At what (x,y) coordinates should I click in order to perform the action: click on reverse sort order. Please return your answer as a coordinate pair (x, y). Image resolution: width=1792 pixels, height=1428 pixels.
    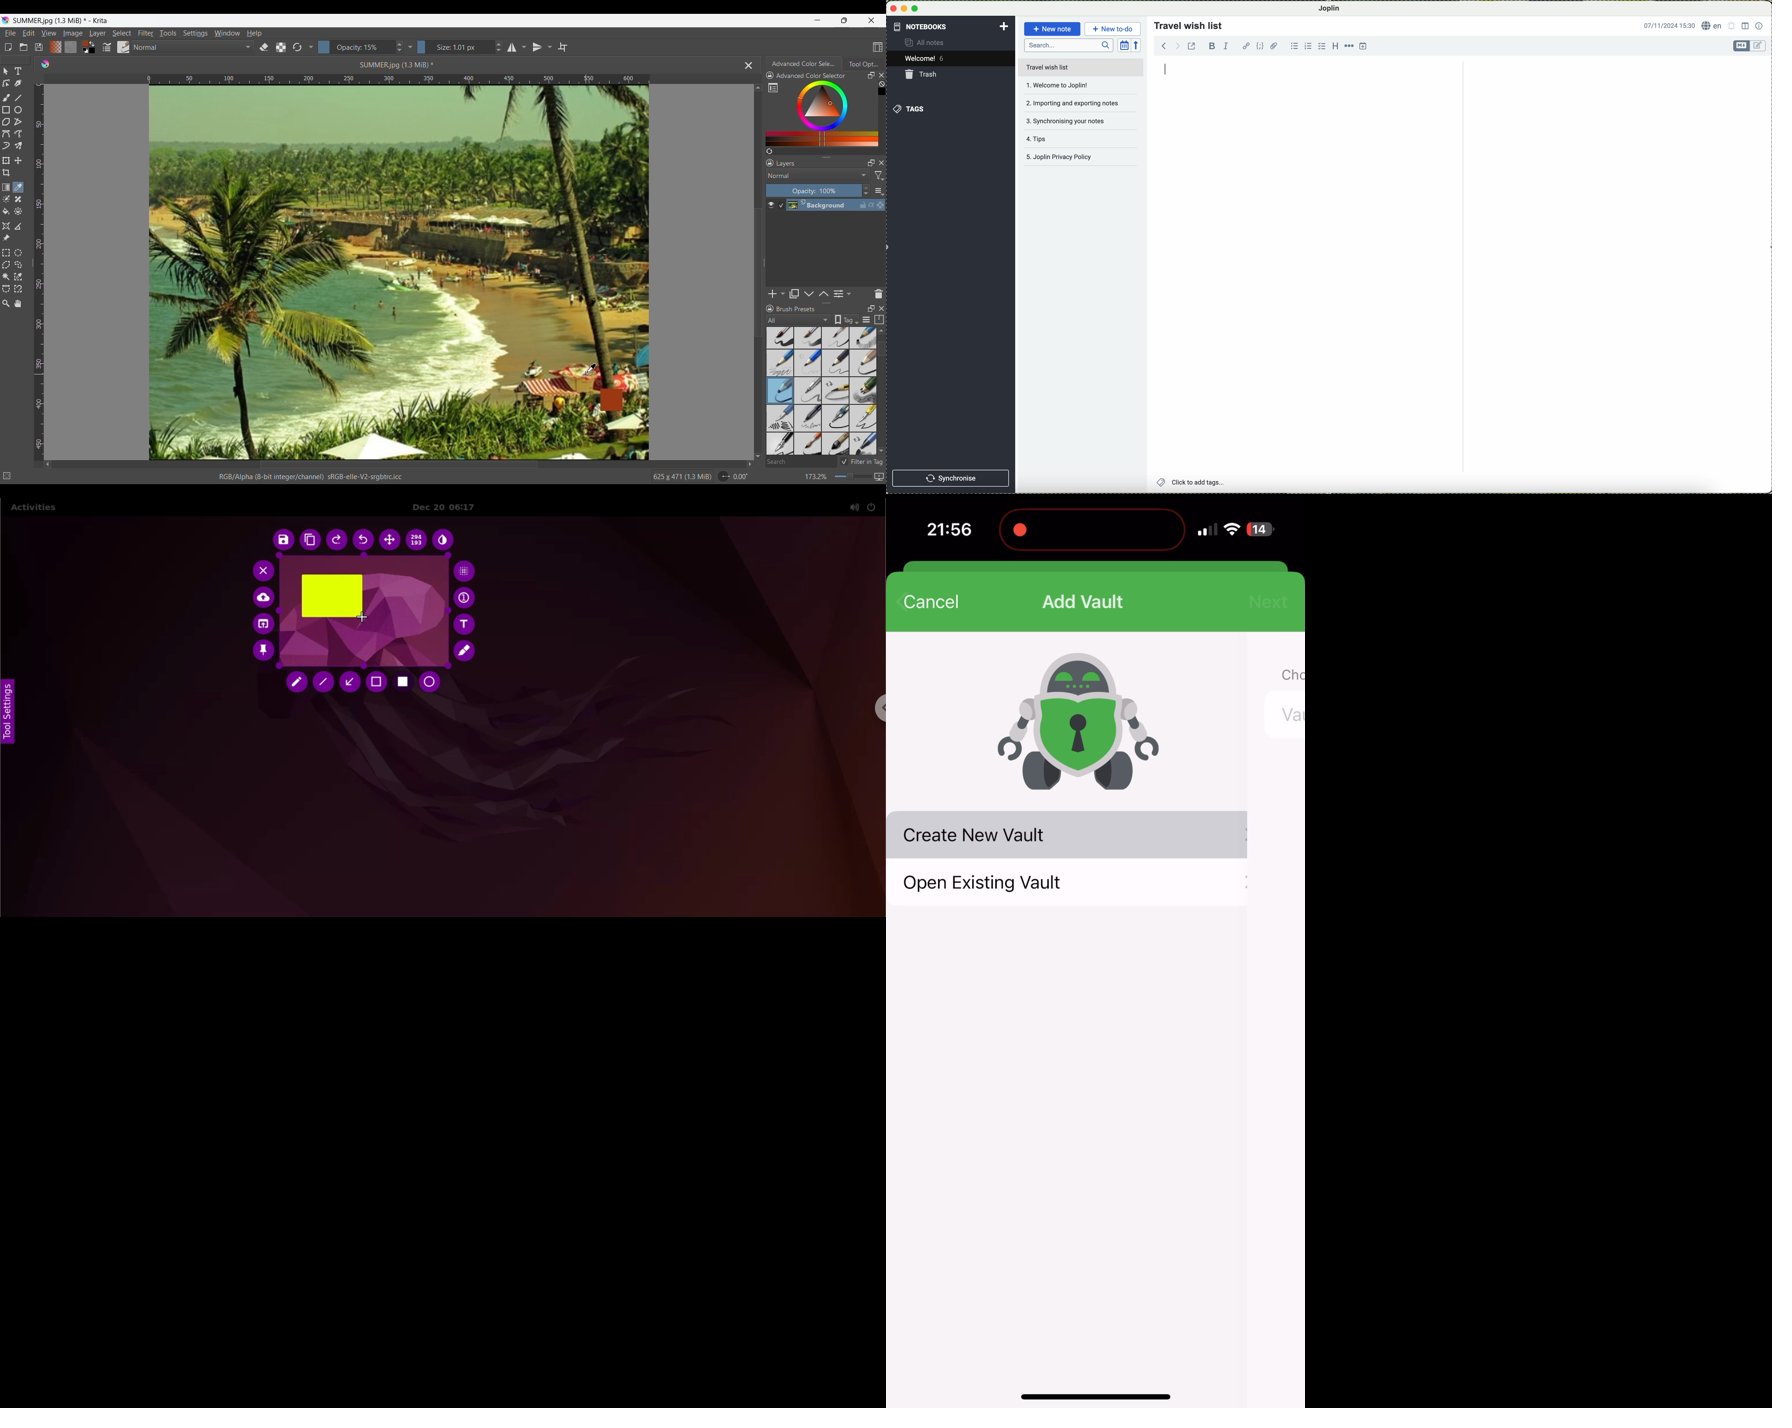
    Looking at the image, I should click on (1138, 45).